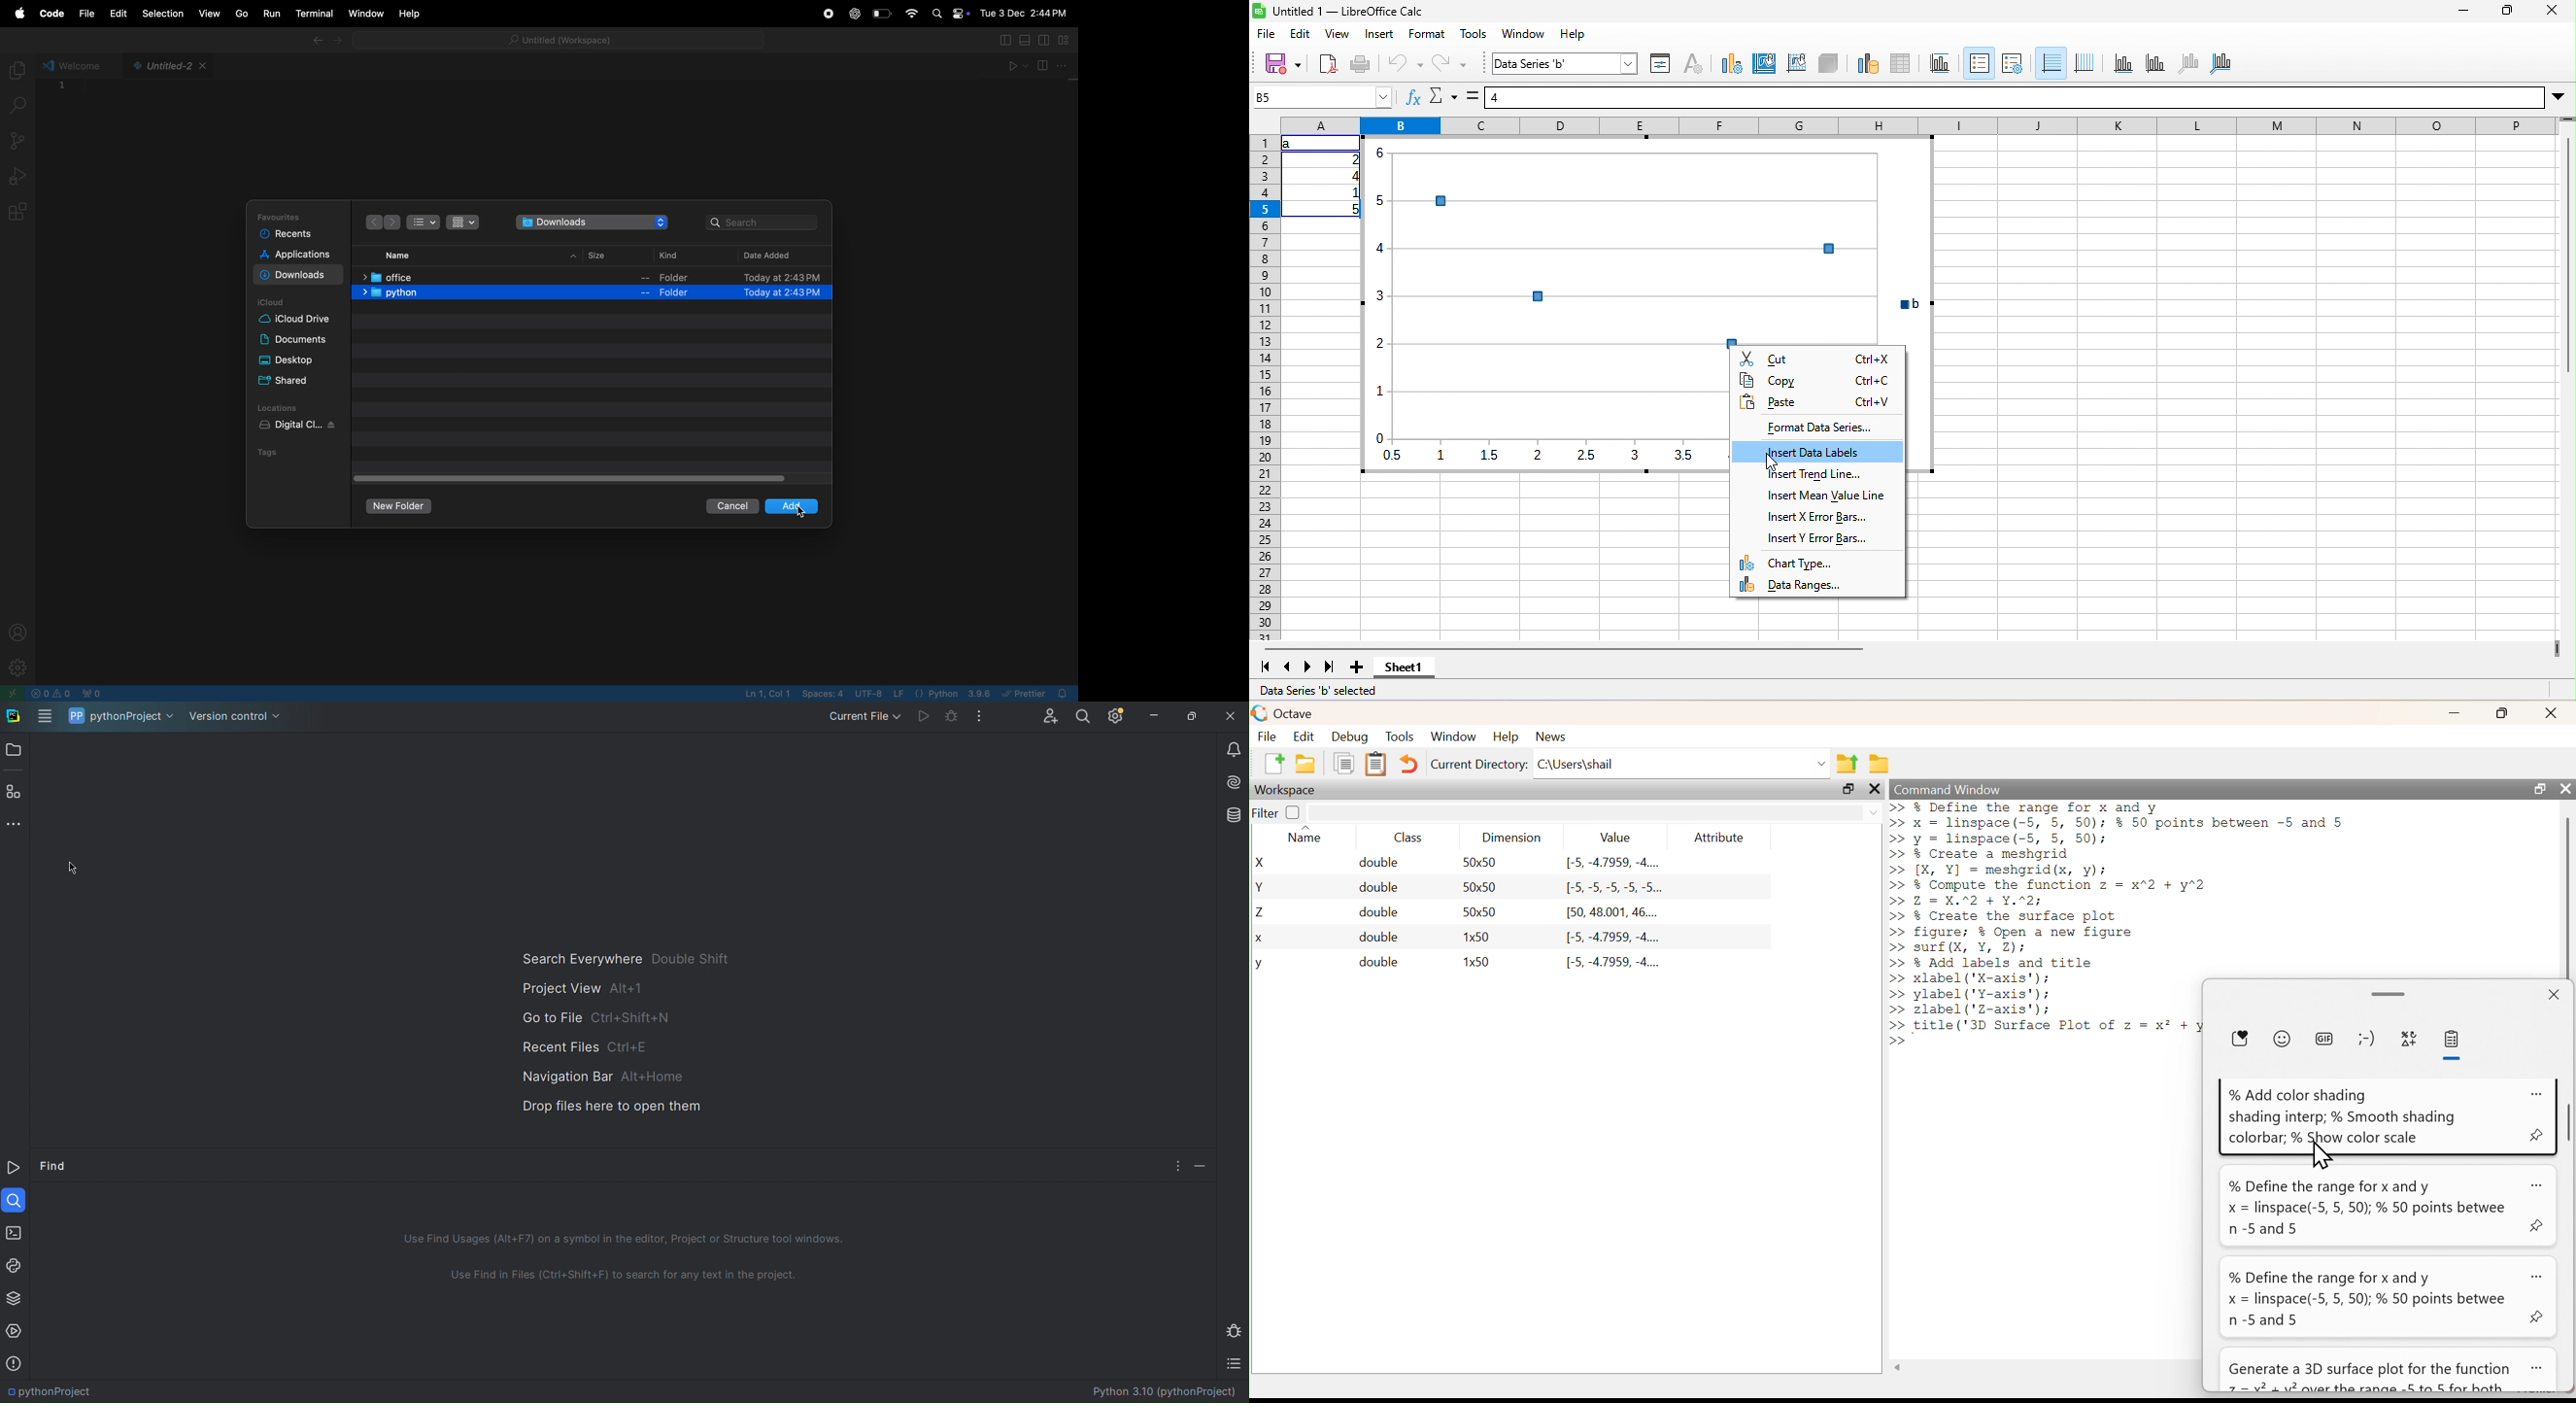 Image resolution: width=2576 pixels, height=1428 pixels. What do you see at coordinates (15, 1167) in the screenshot?
I see `Run` at bounding box center [15, 1167].